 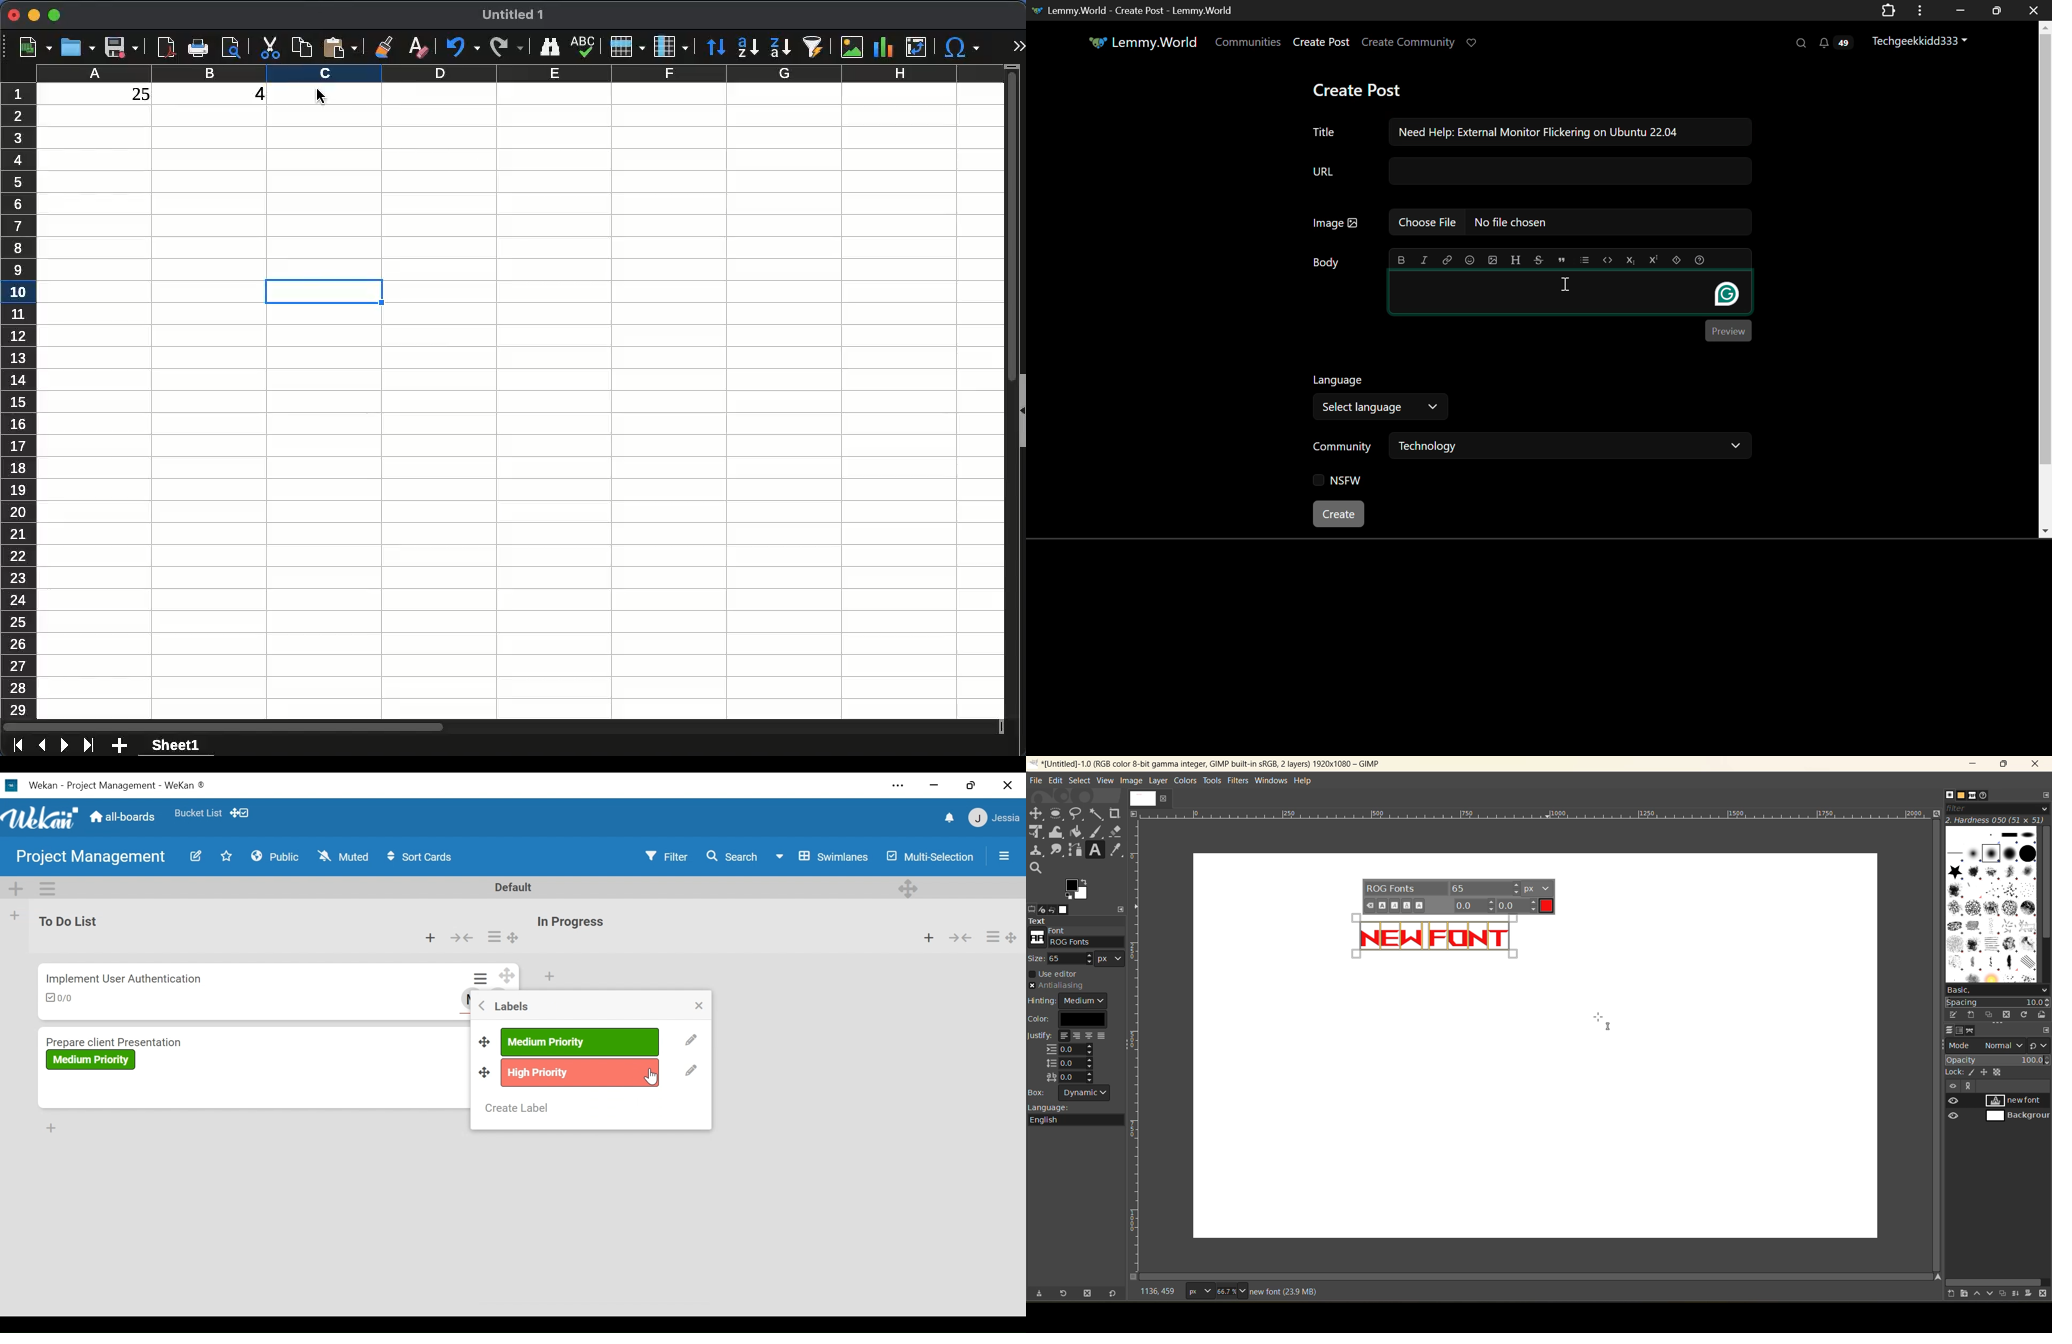 I want to click on Card Title, so click(x=125, y=978).